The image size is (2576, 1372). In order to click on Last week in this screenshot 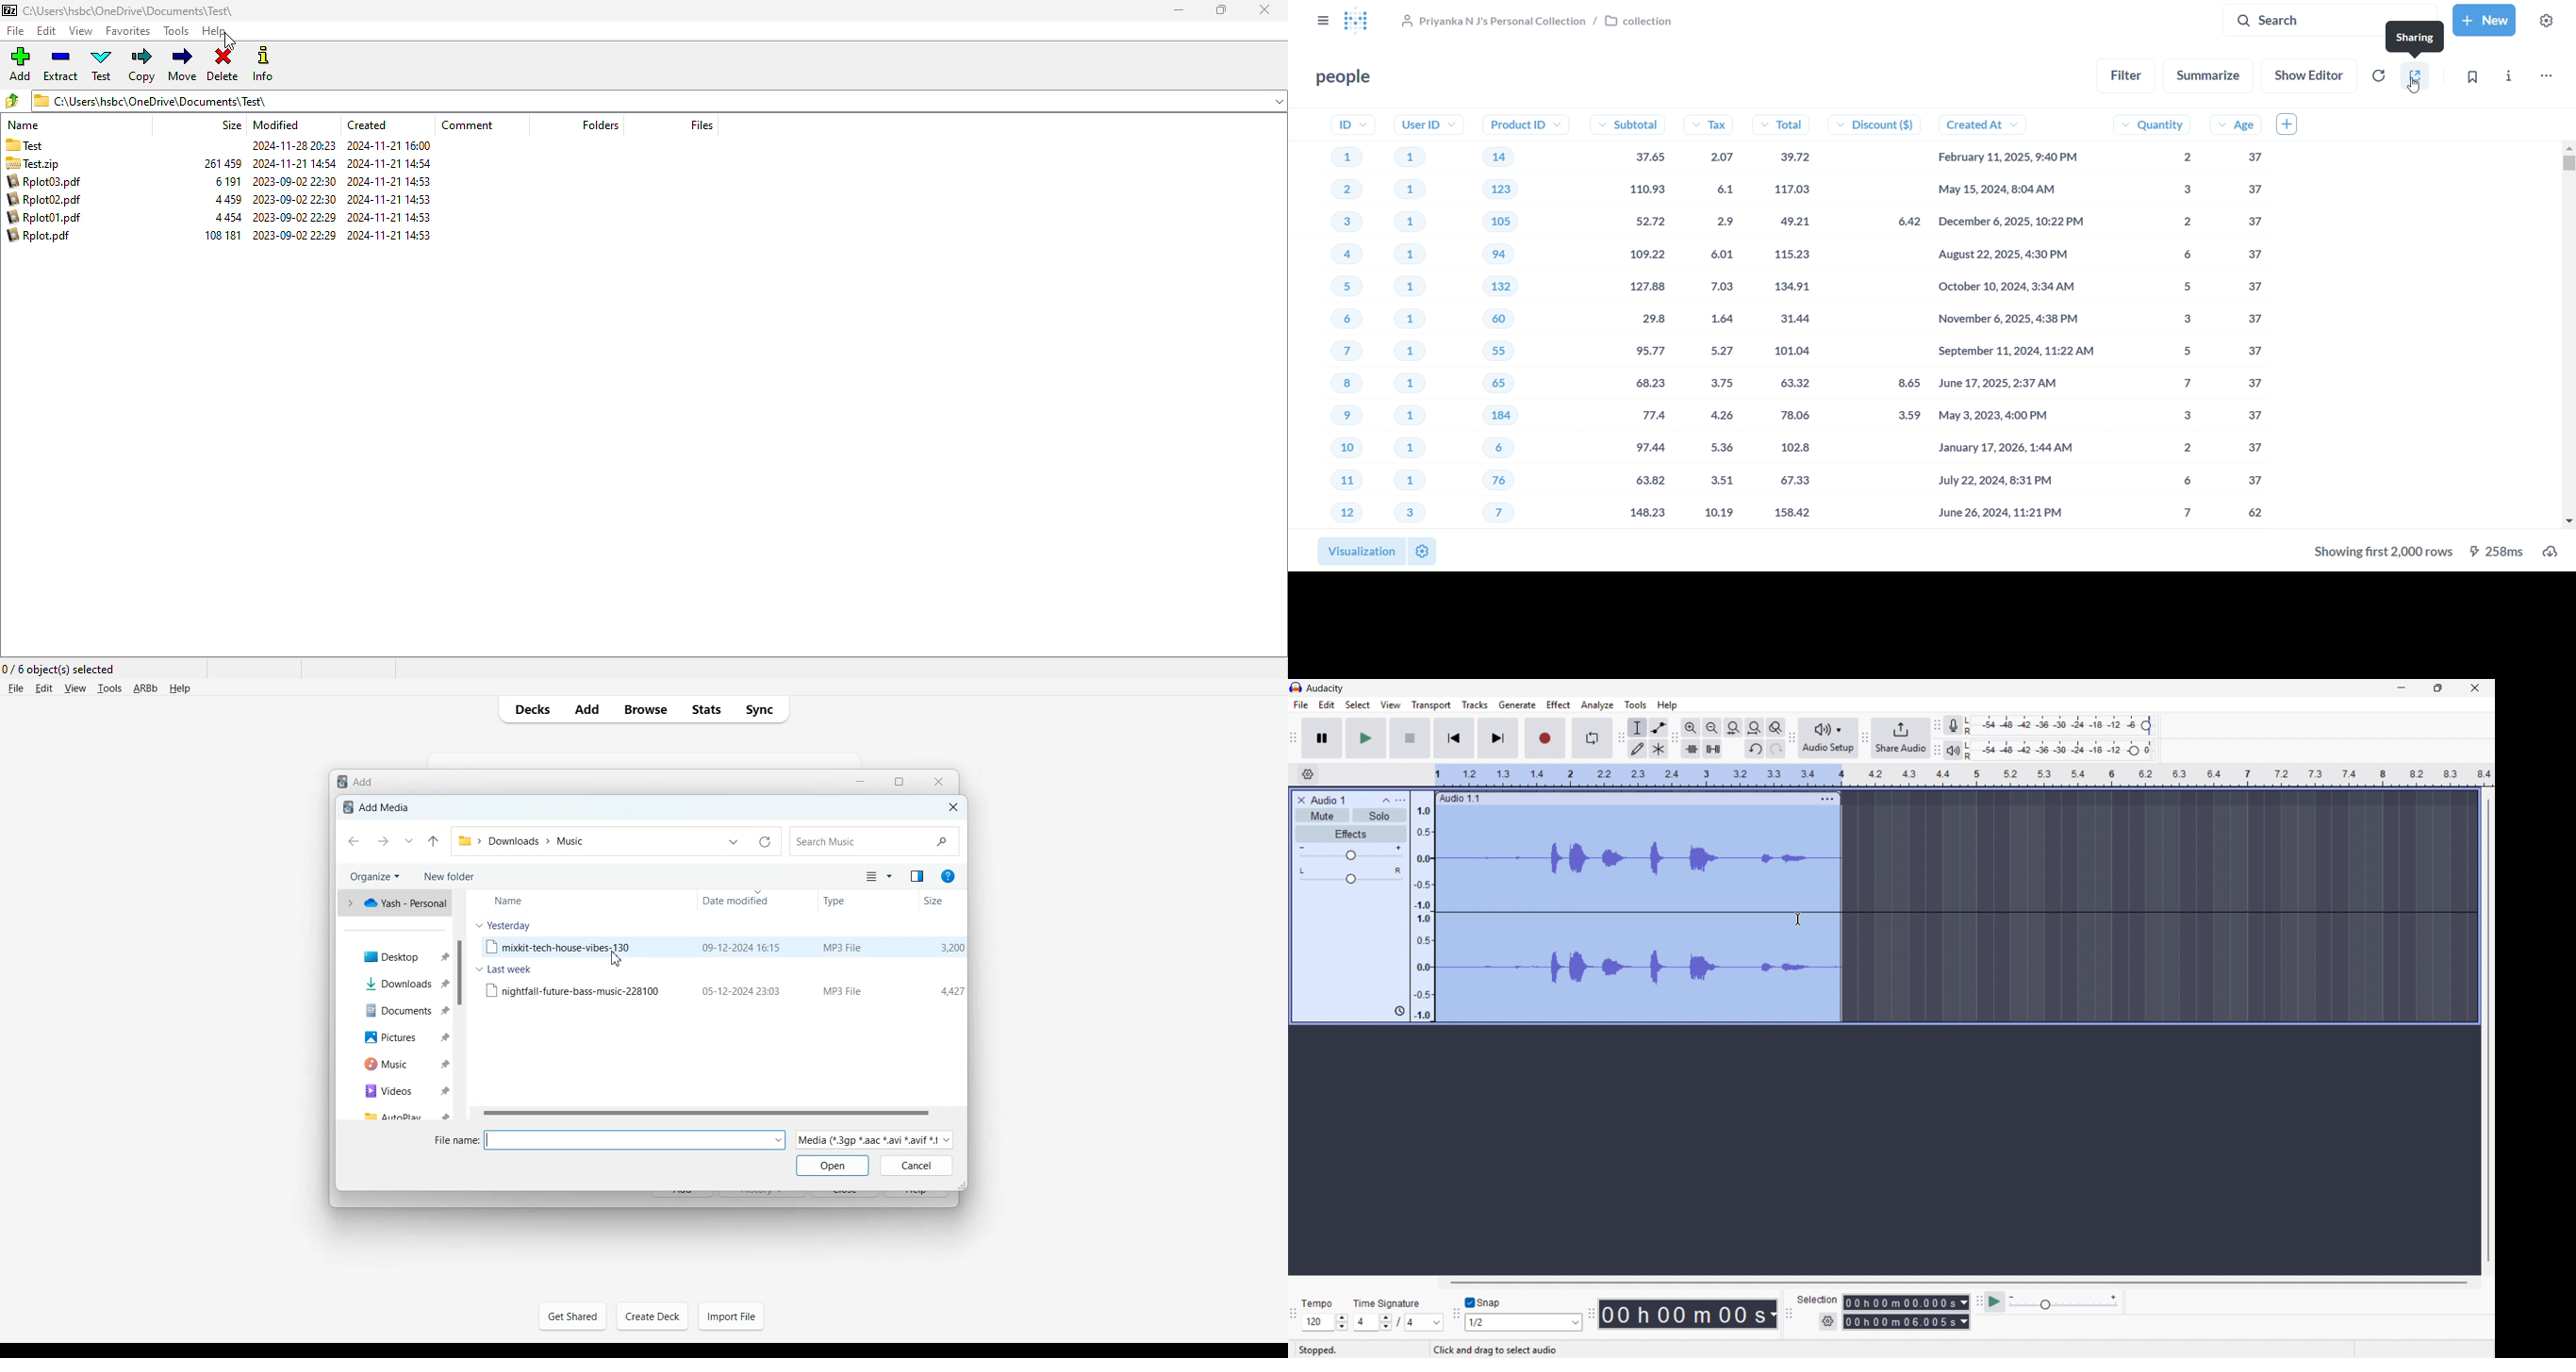, I will do `click(506, 970)`.